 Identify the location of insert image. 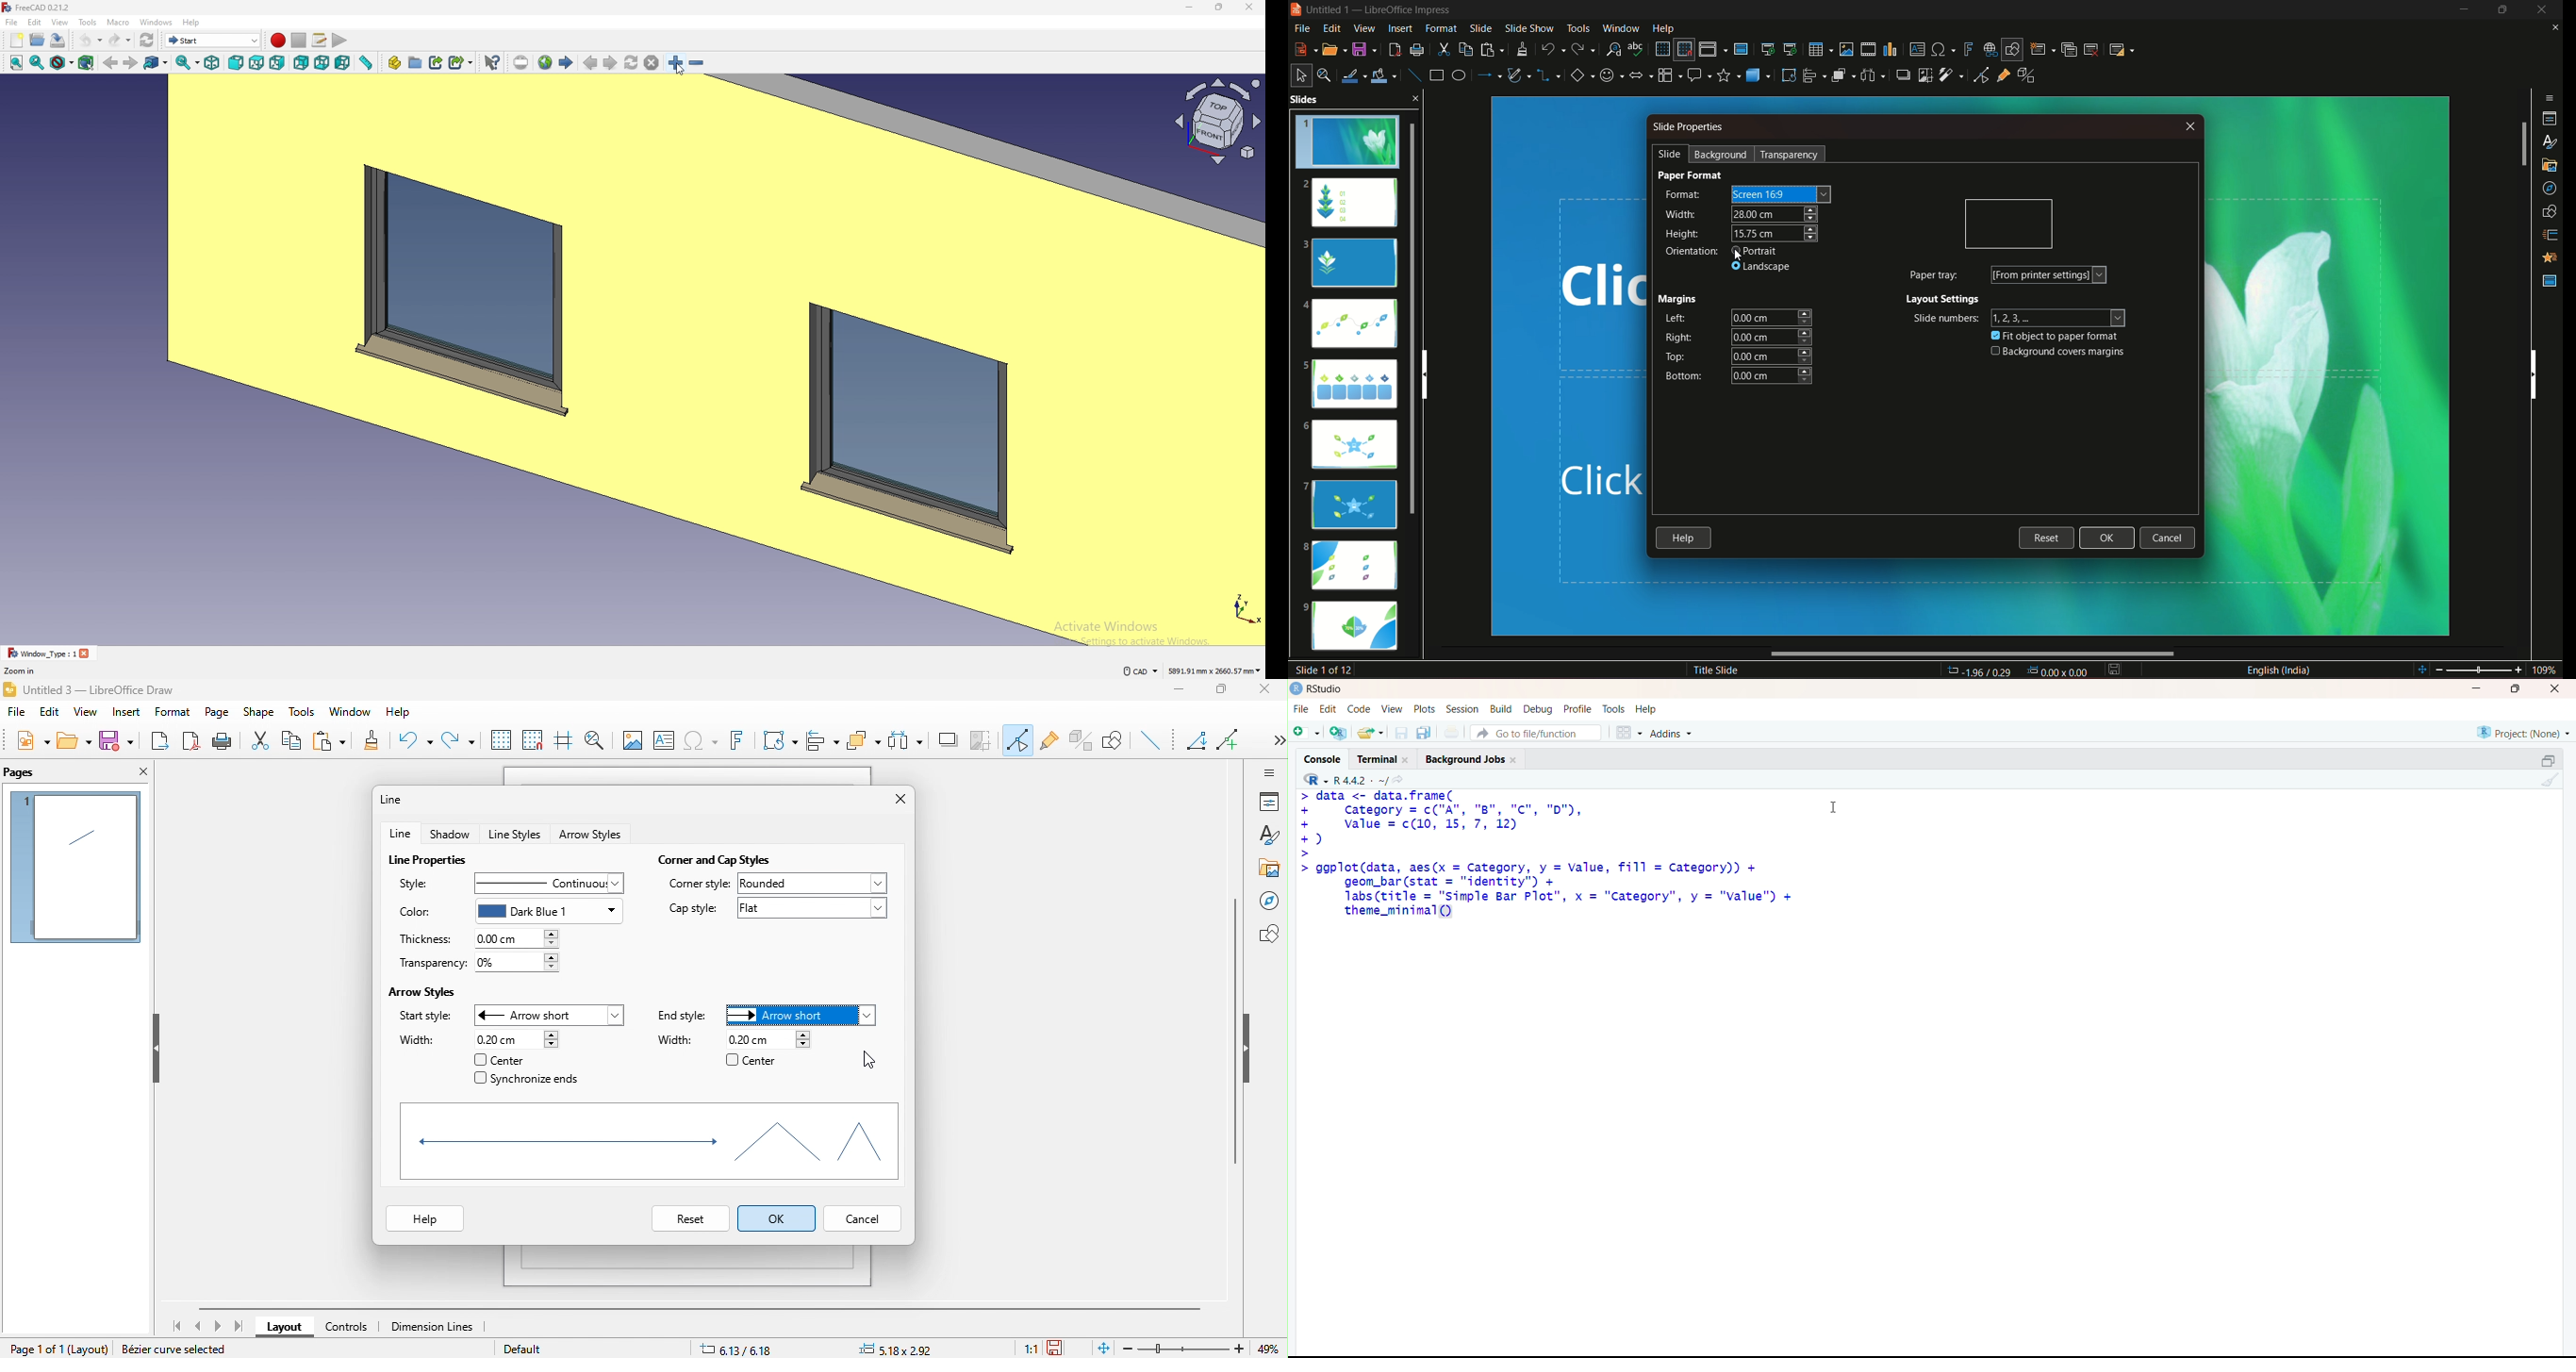
(1845, 49).